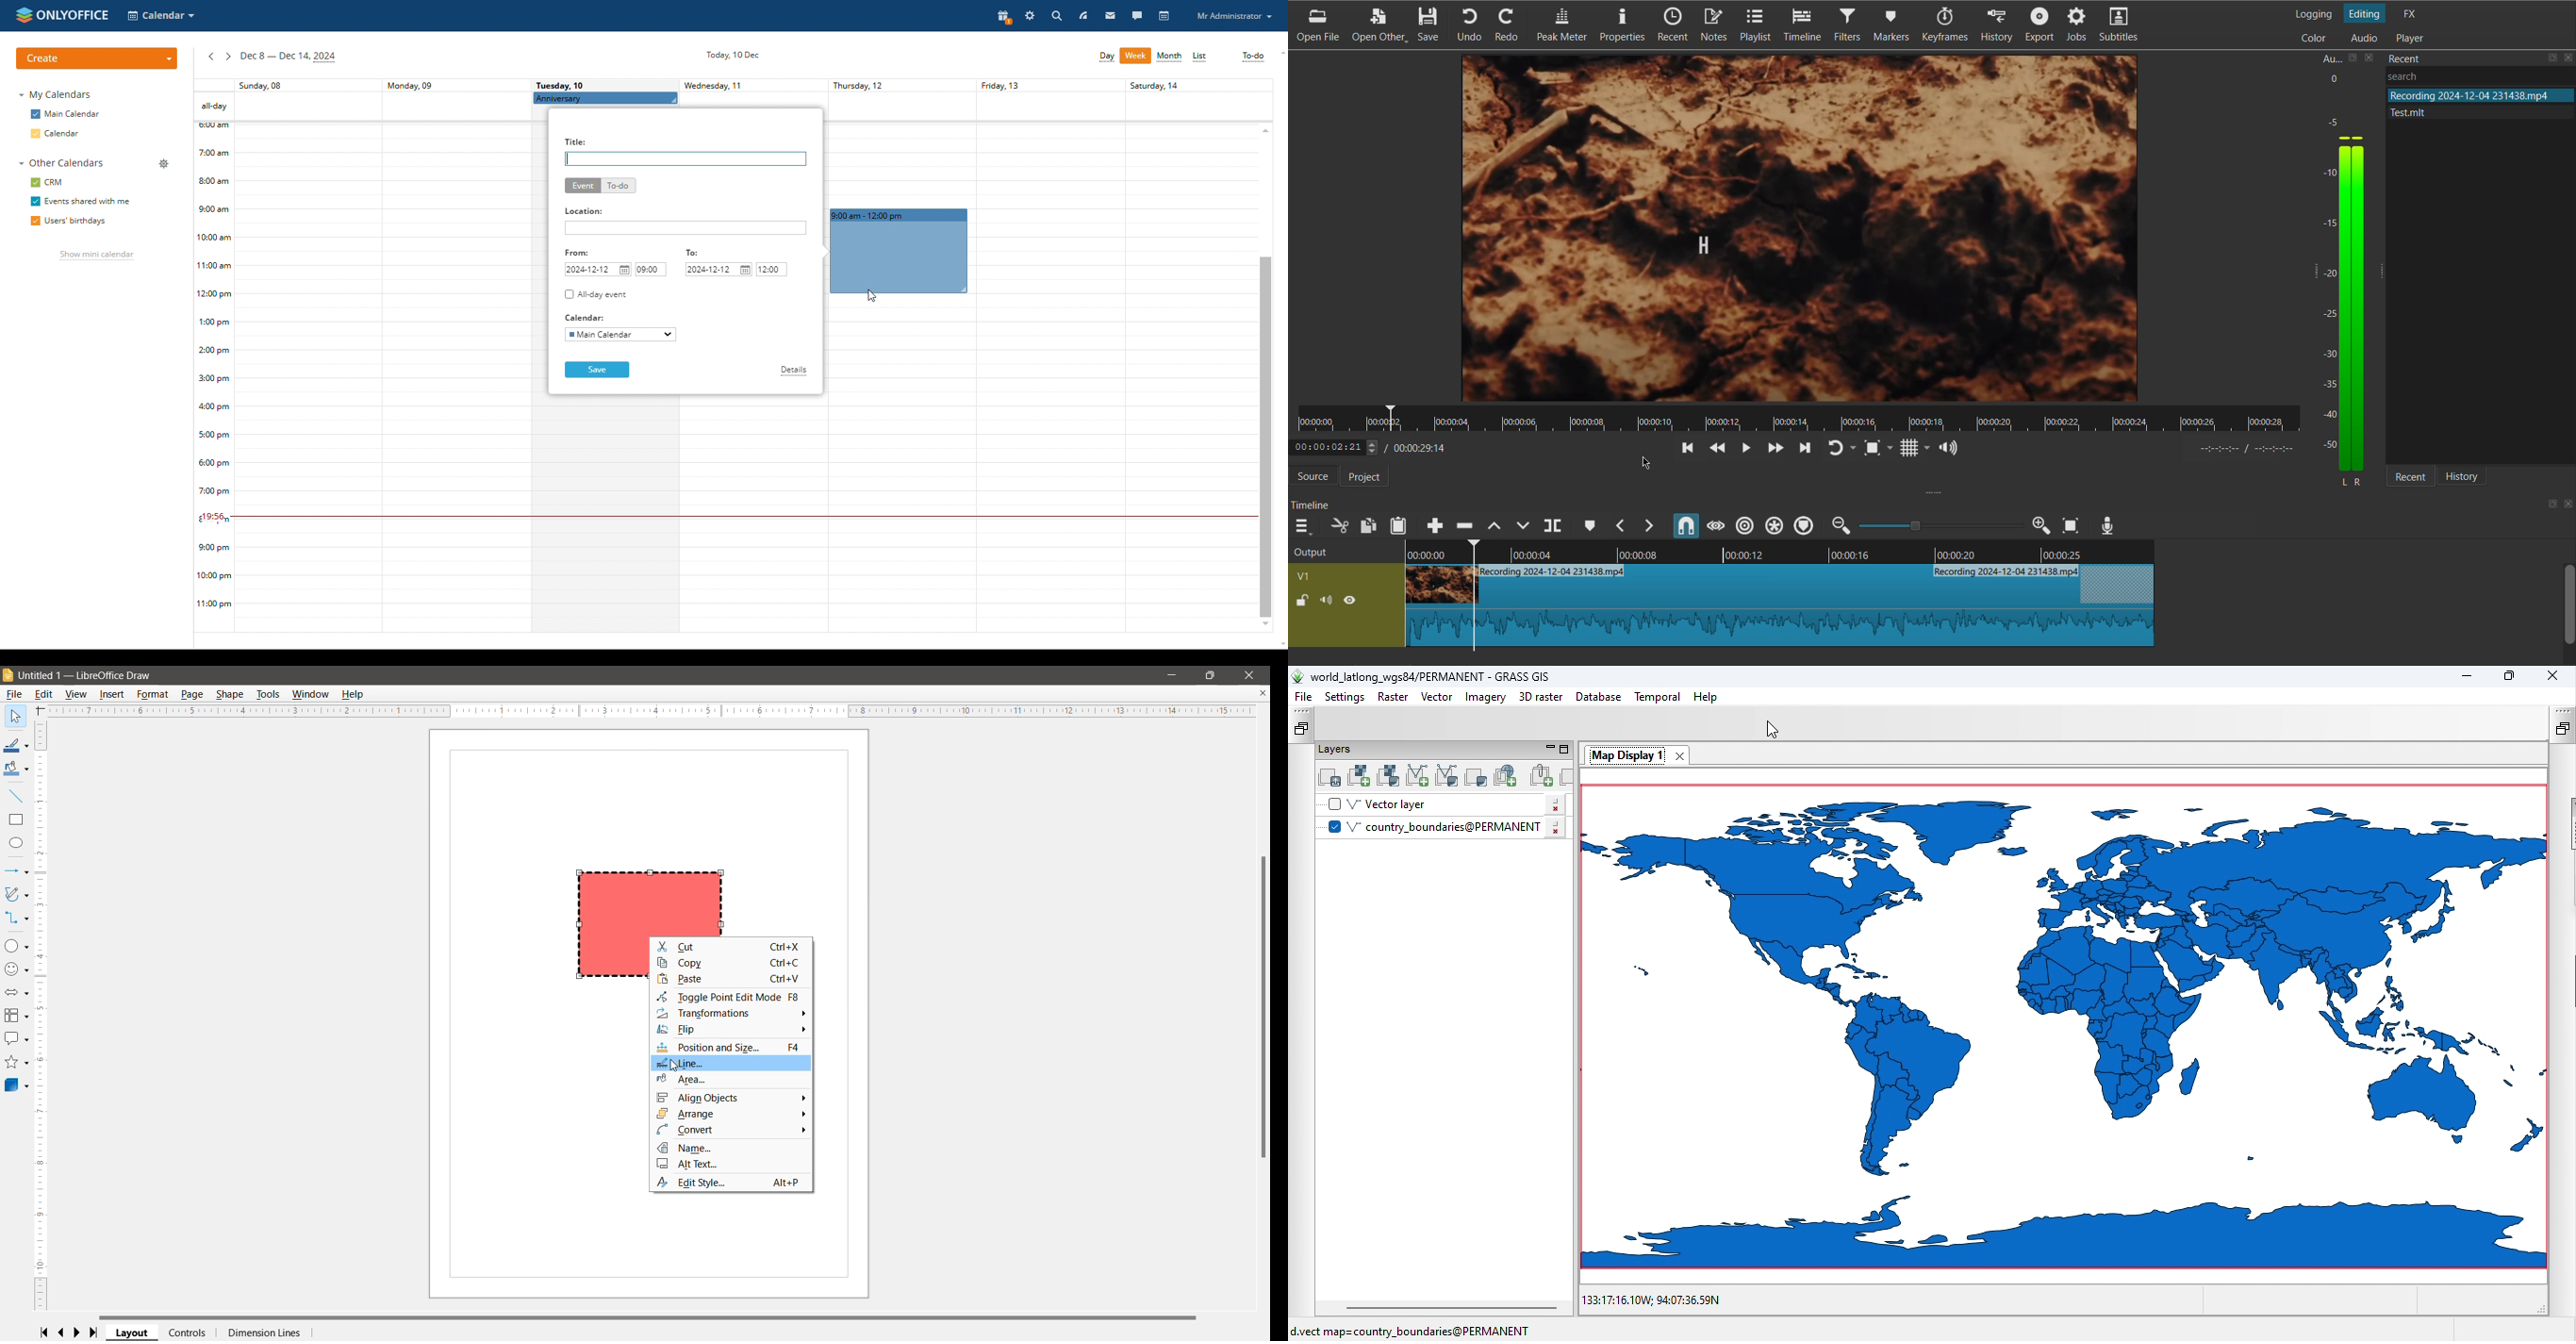  Describe the element at coordinates (1250, 676) in the screenshot. I see `Close` at that location.